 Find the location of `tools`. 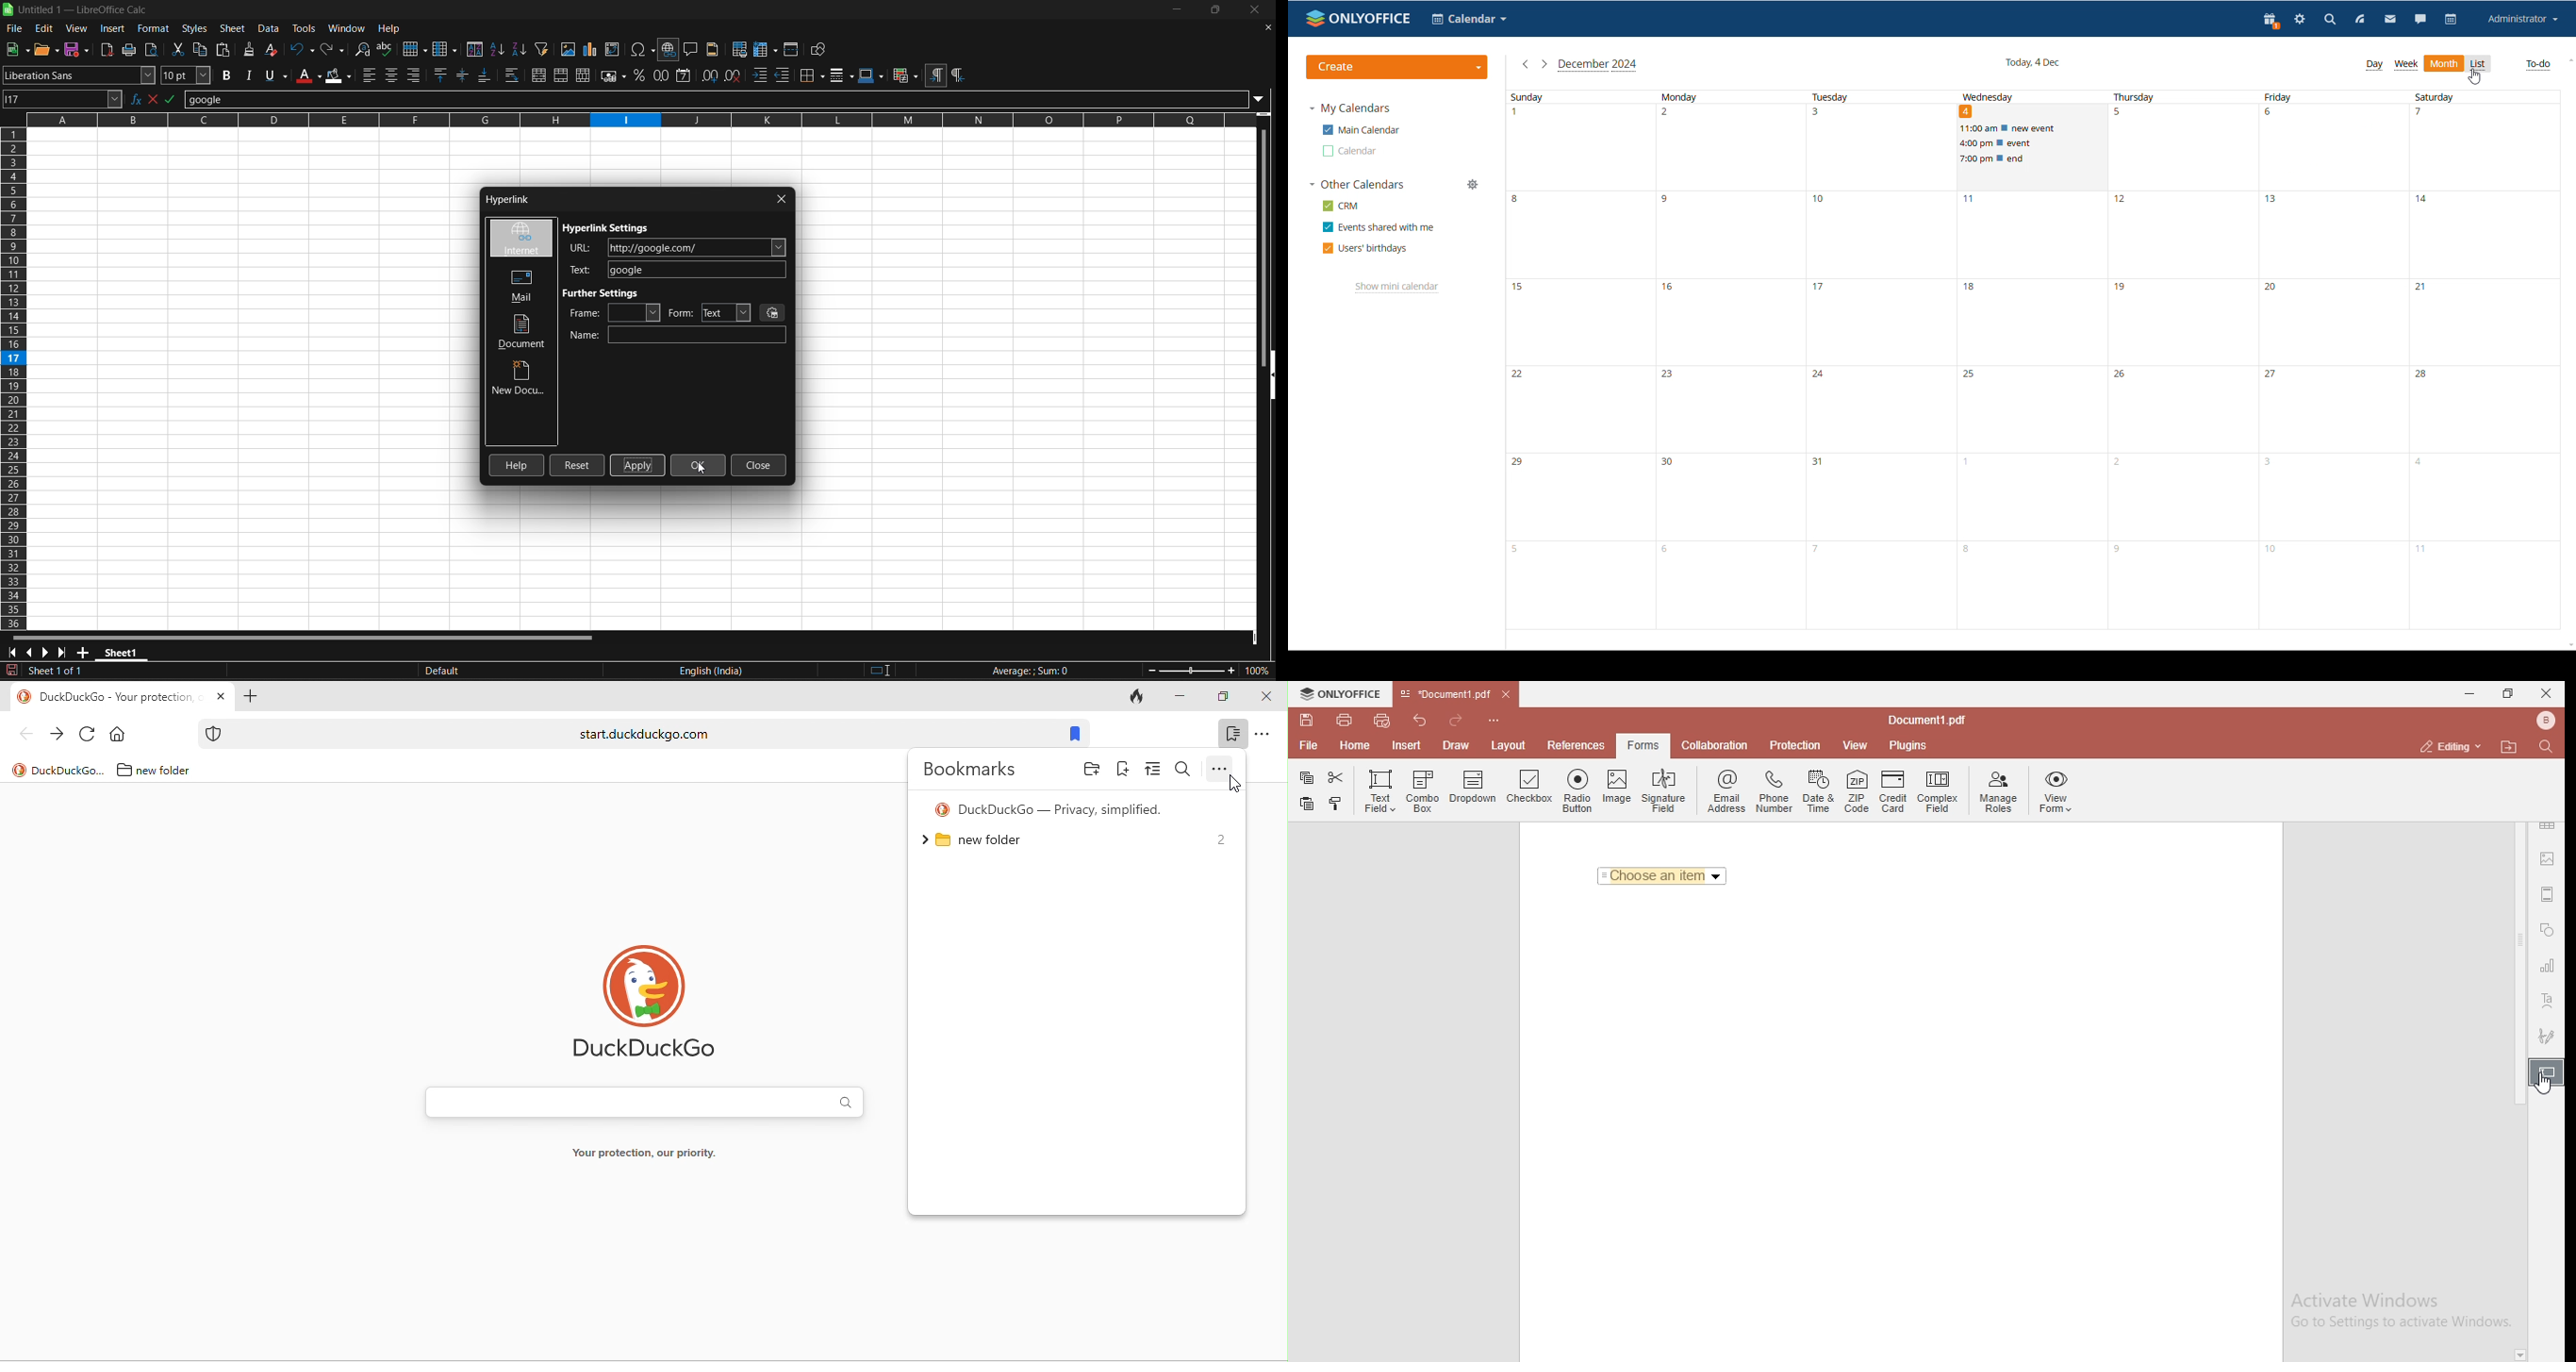

tools is located at coordinates (303, 28).